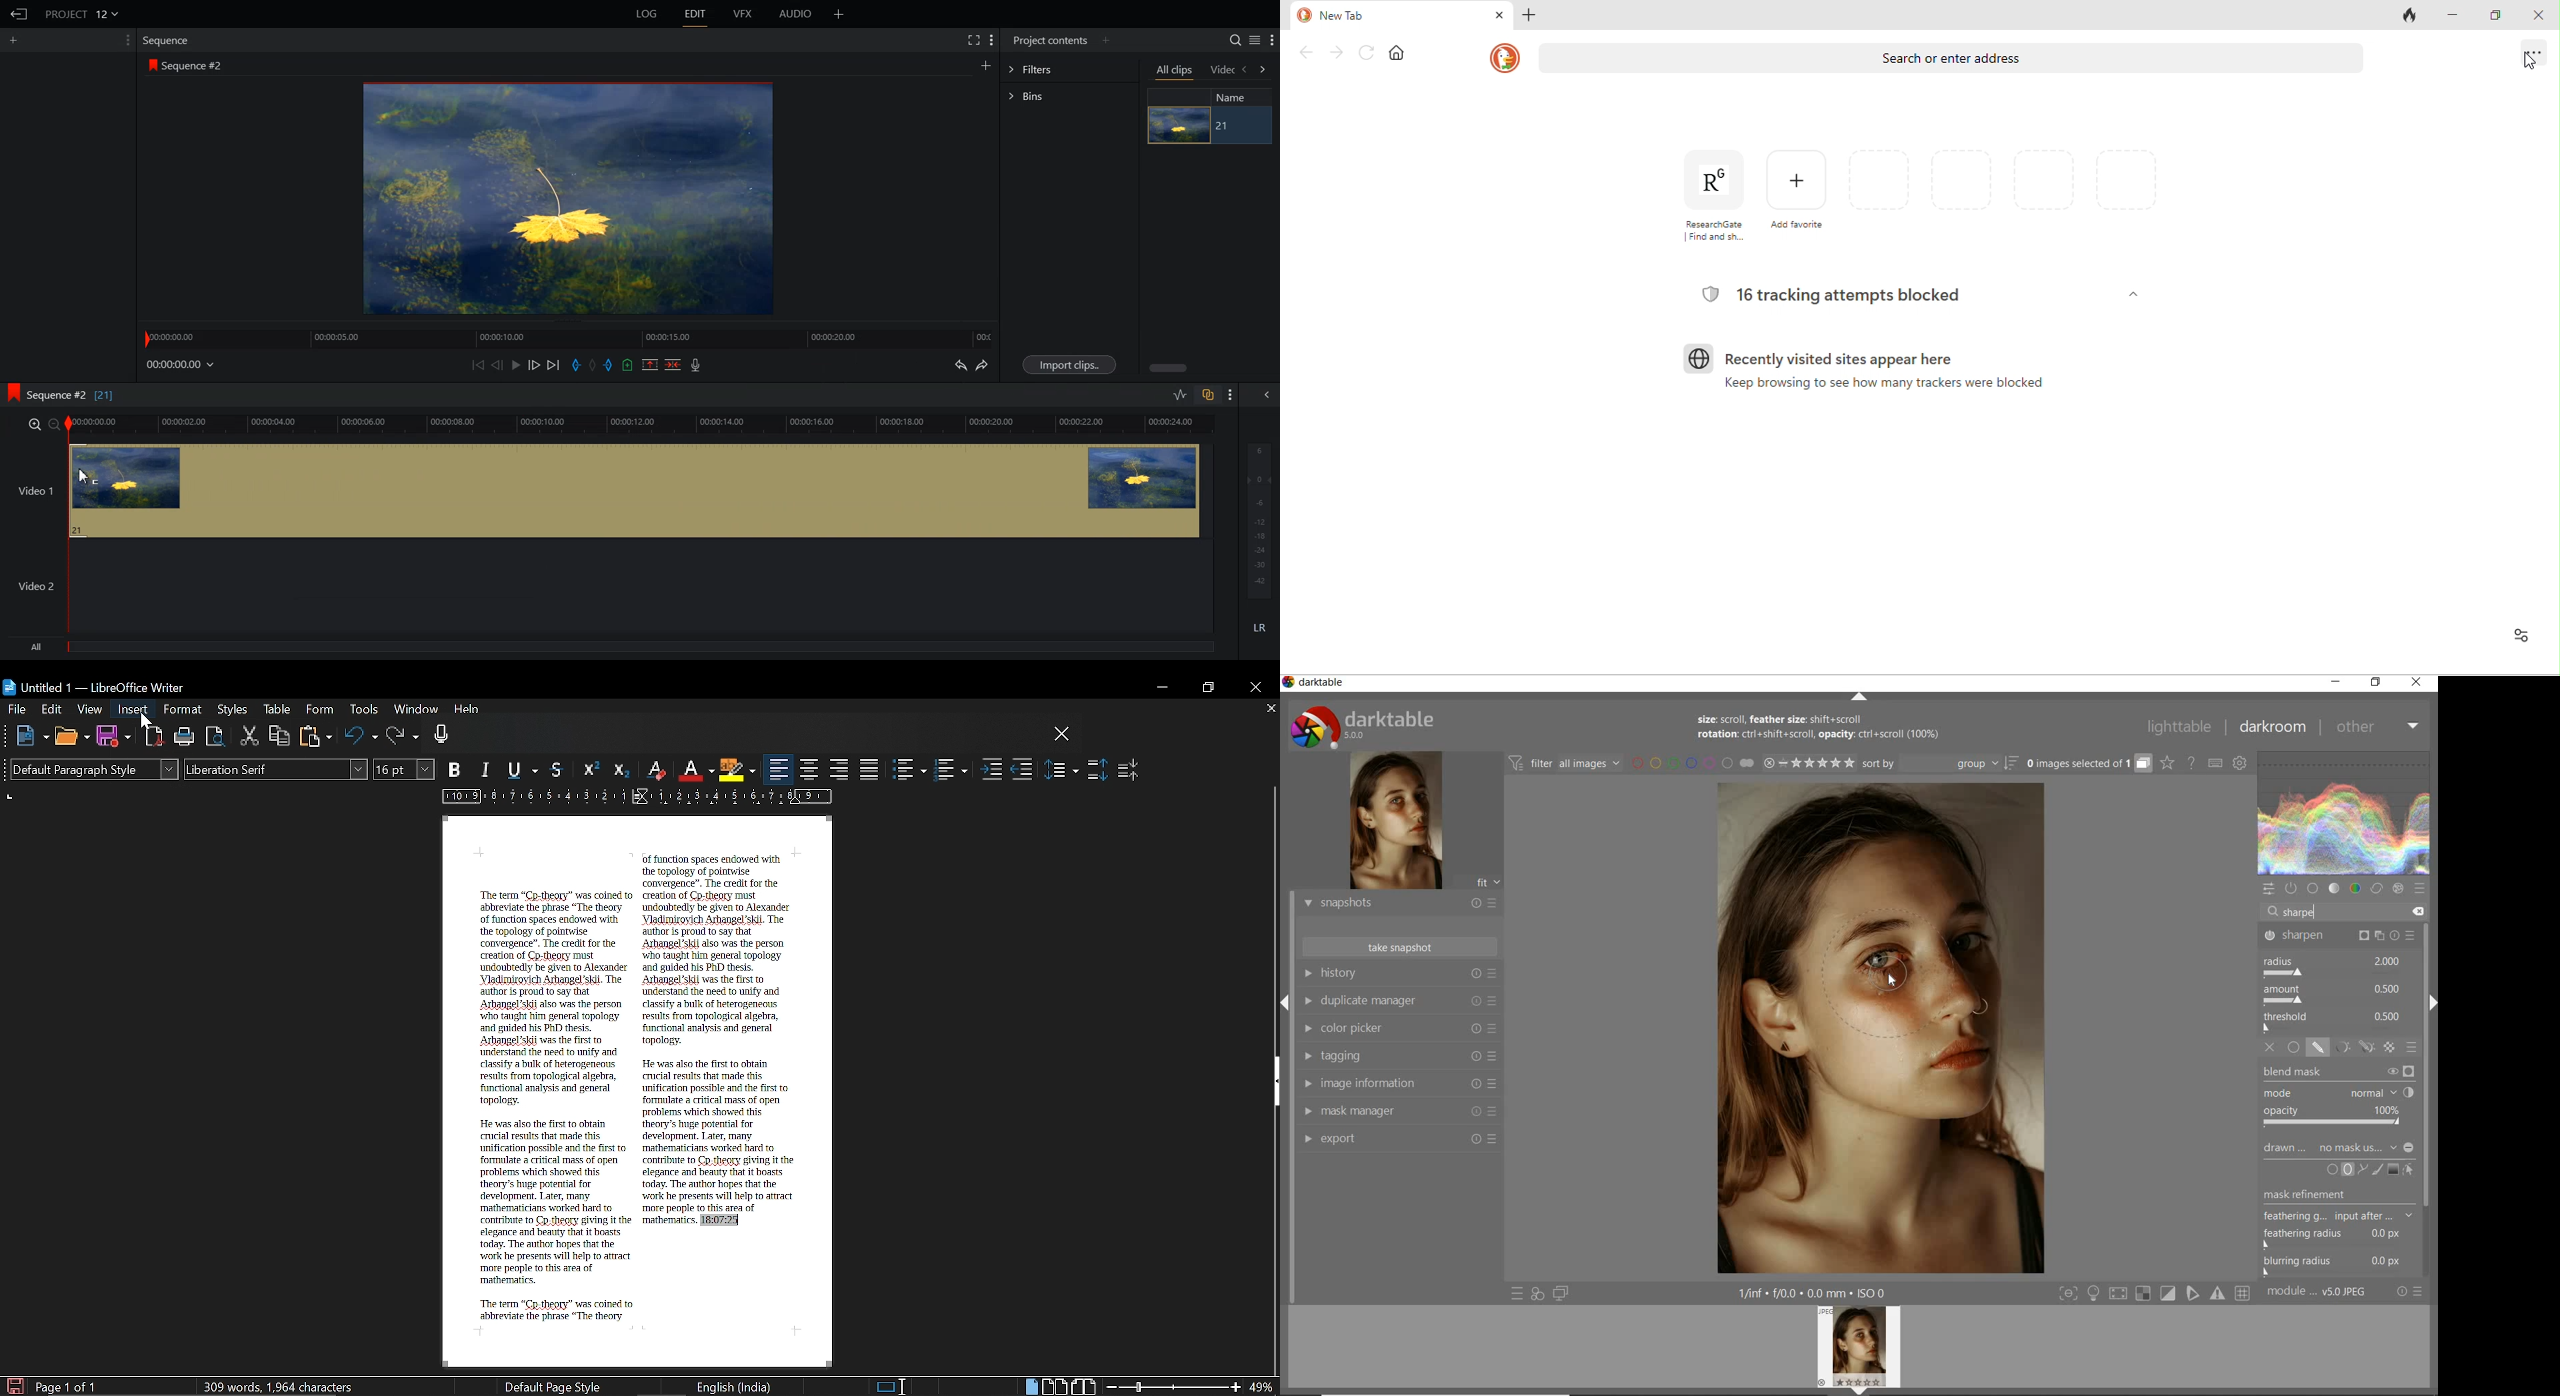  I want to click on track tab, so click(2410, 18).